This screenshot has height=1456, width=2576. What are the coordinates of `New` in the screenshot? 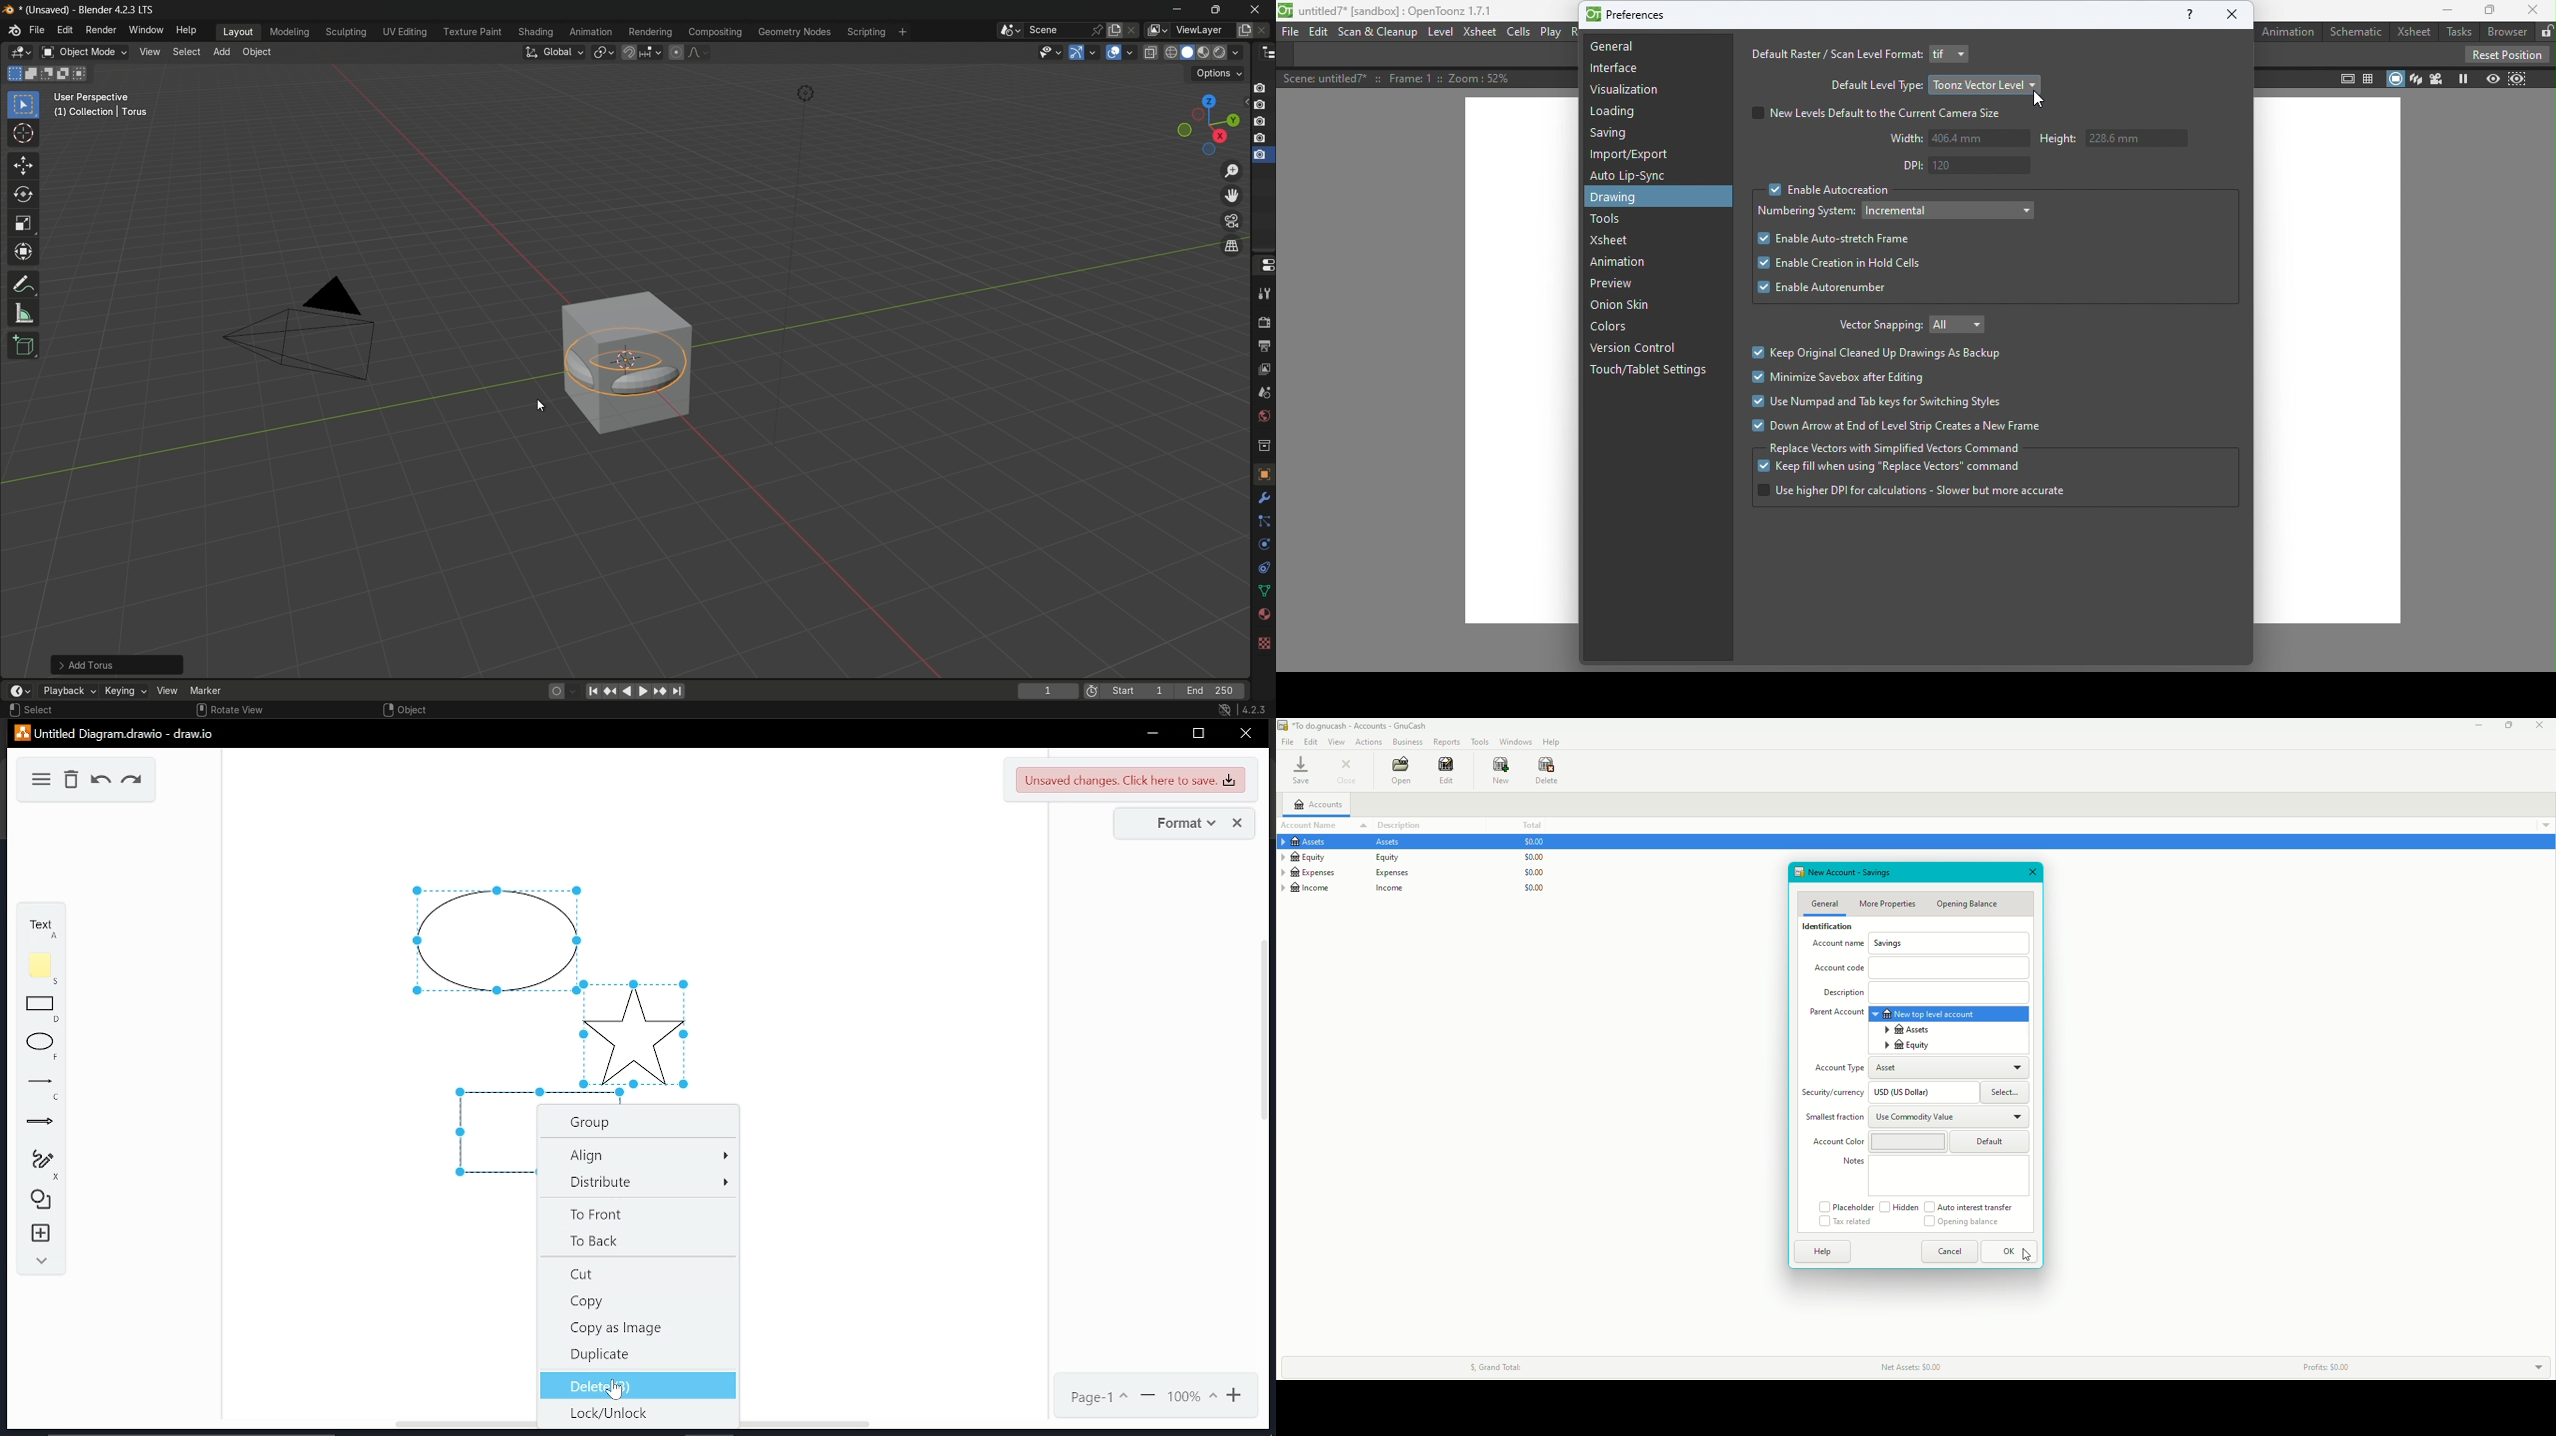 It's located at (1494, 771).